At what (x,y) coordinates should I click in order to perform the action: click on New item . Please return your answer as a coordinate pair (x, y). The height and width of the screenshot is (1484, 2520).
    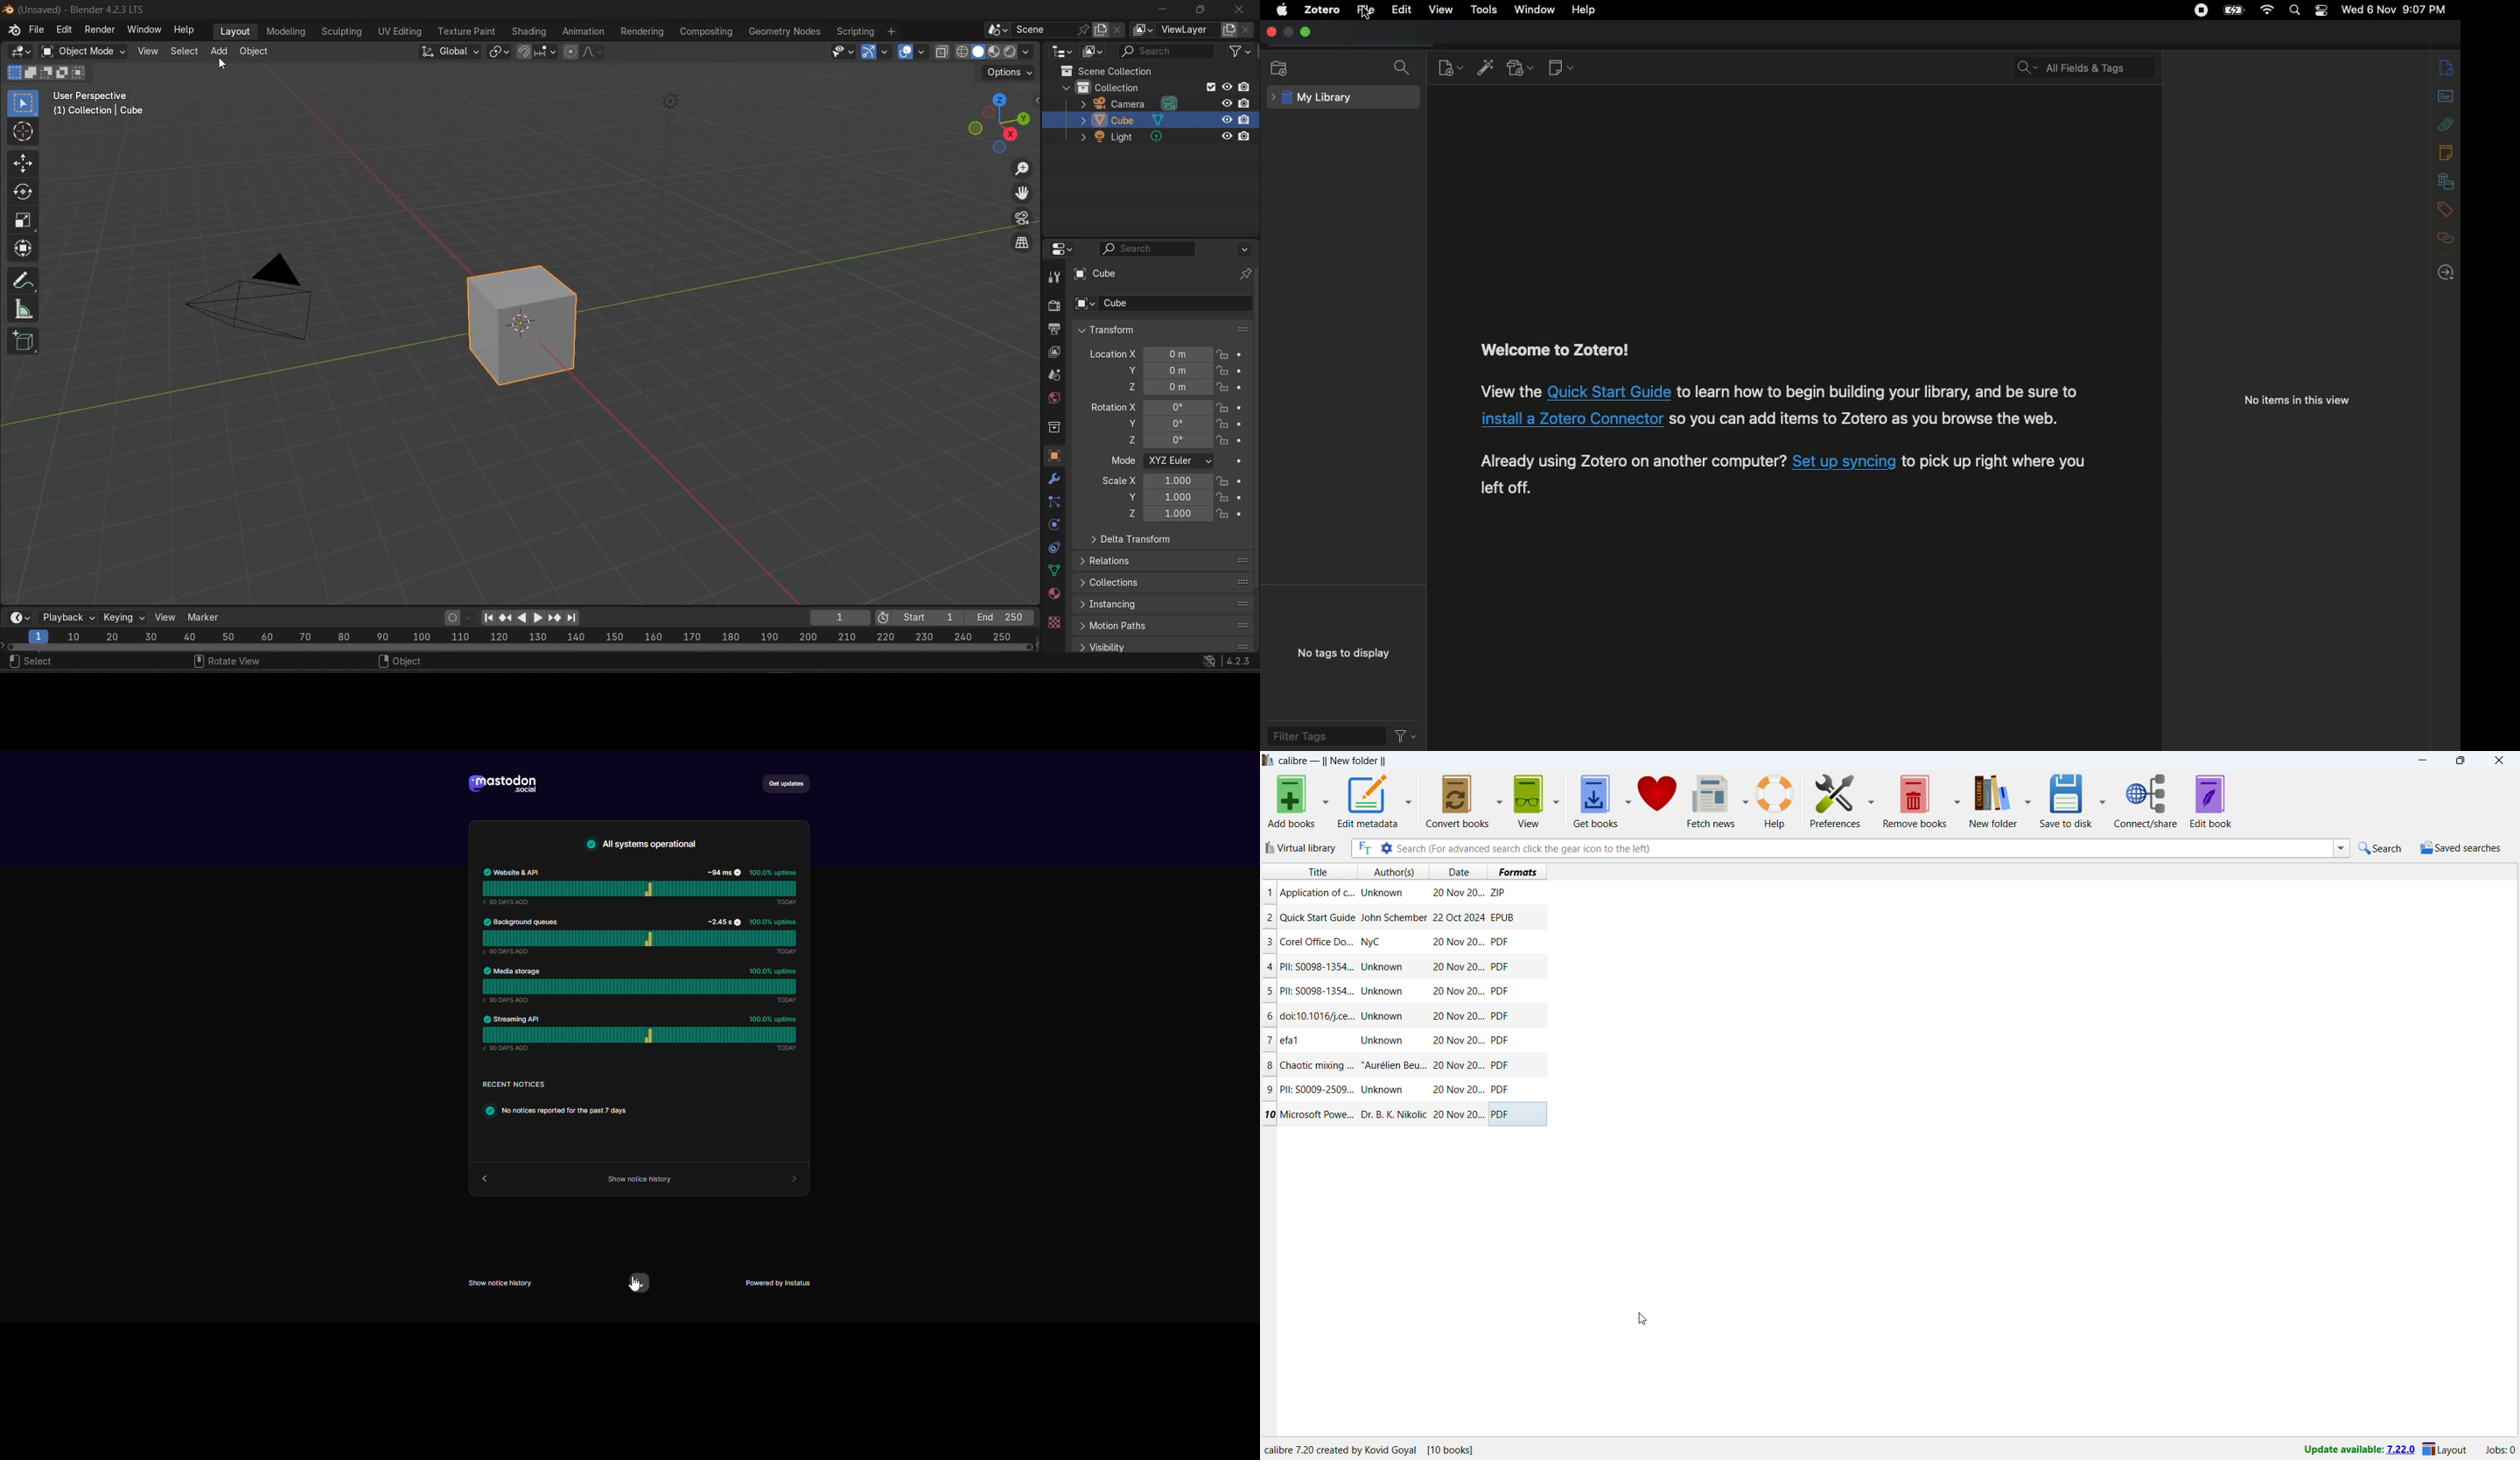
    Looking at the image, I should click on (1453, 68).